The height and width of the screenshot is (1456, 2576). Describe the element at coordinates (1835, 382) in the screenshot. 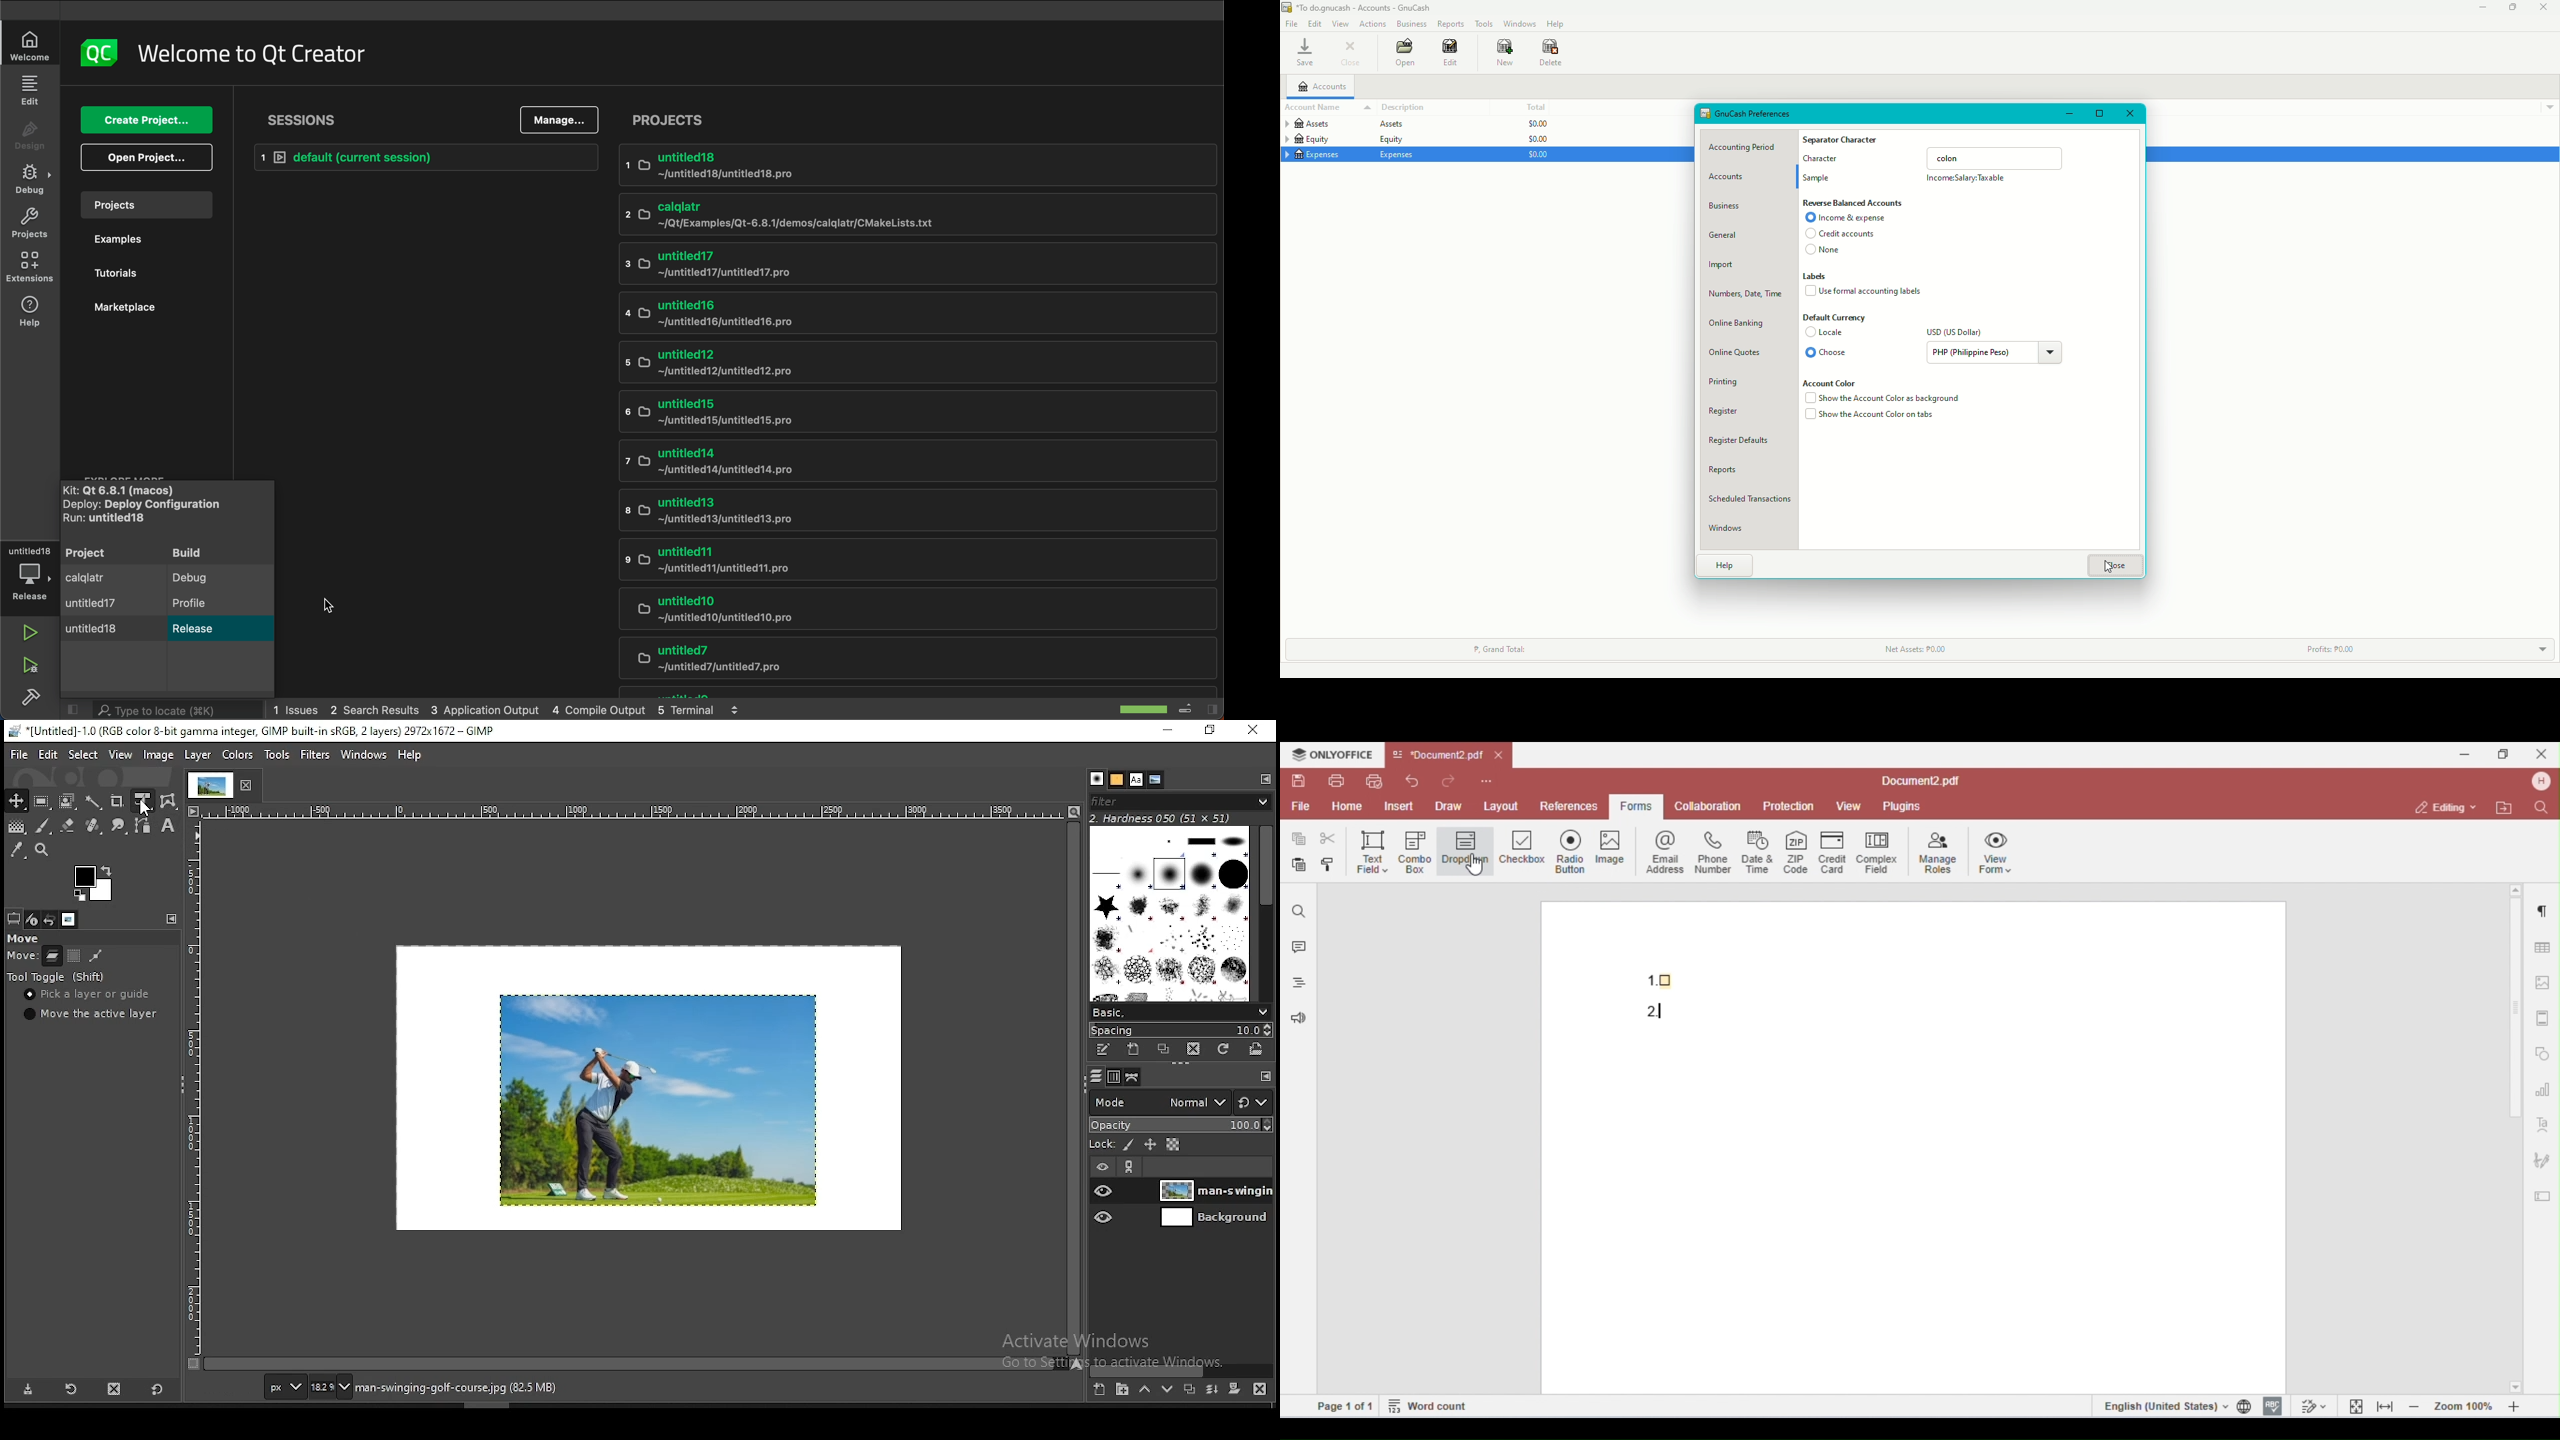

I see `Account Color` at that location.